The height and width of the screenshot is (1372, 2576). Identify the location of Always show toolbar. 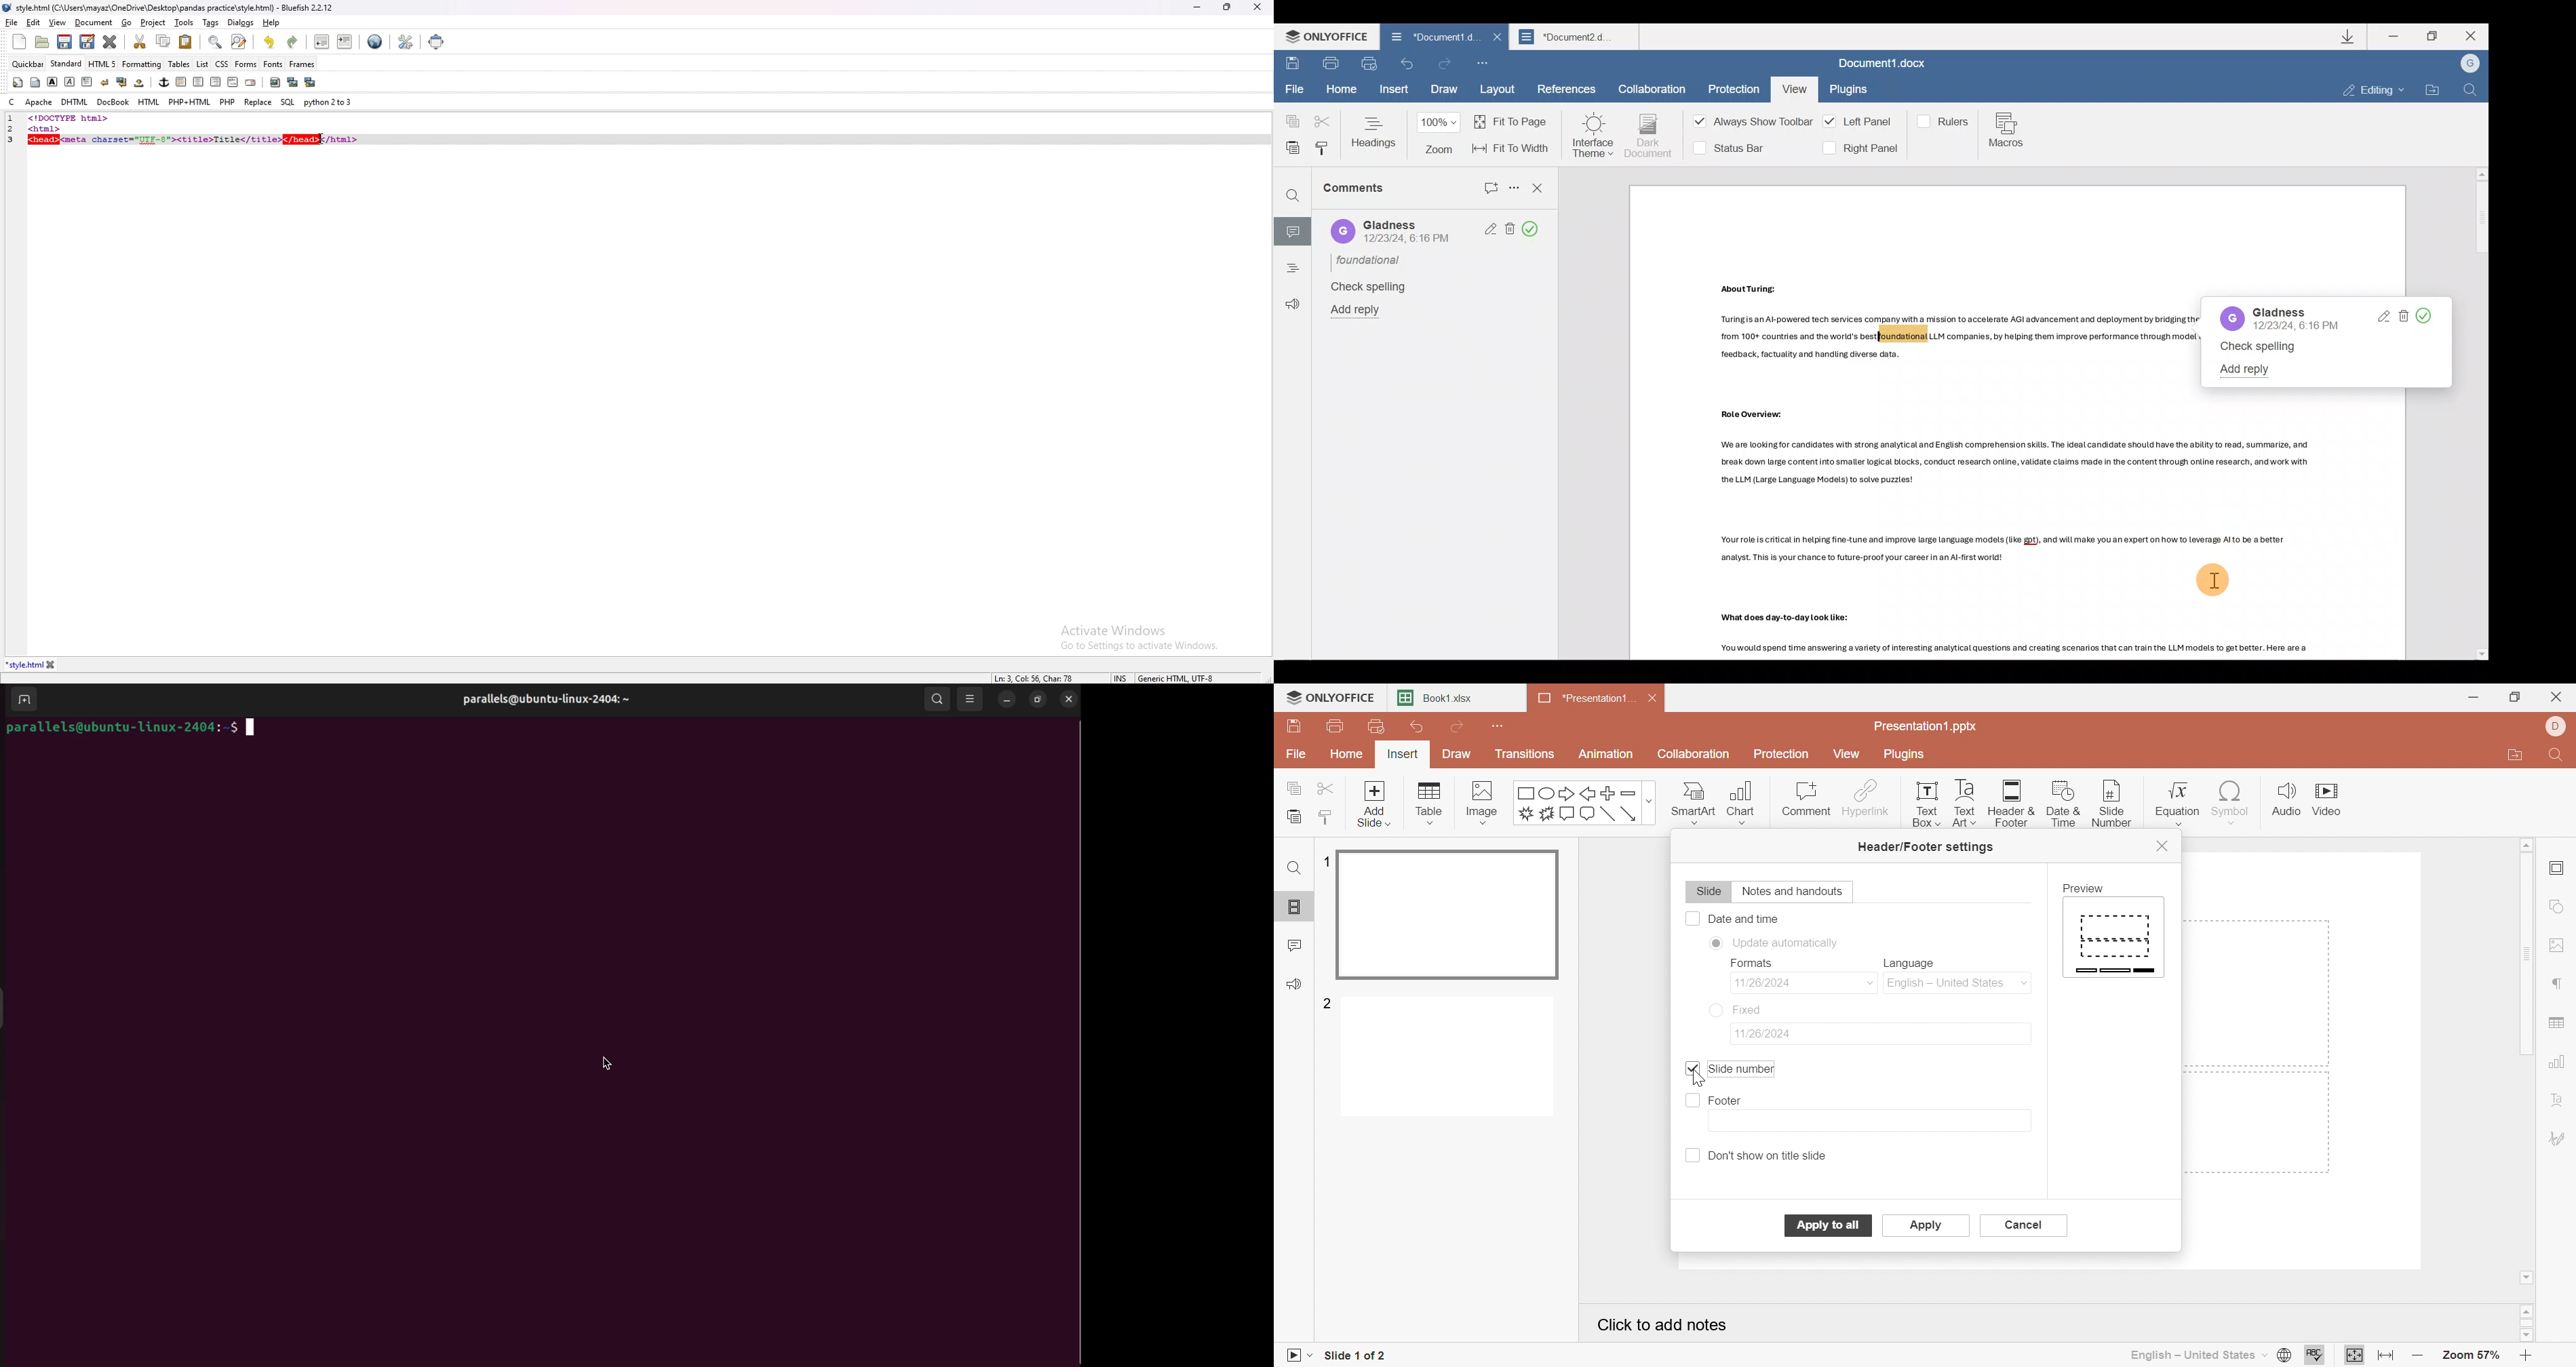
(1749, 124).